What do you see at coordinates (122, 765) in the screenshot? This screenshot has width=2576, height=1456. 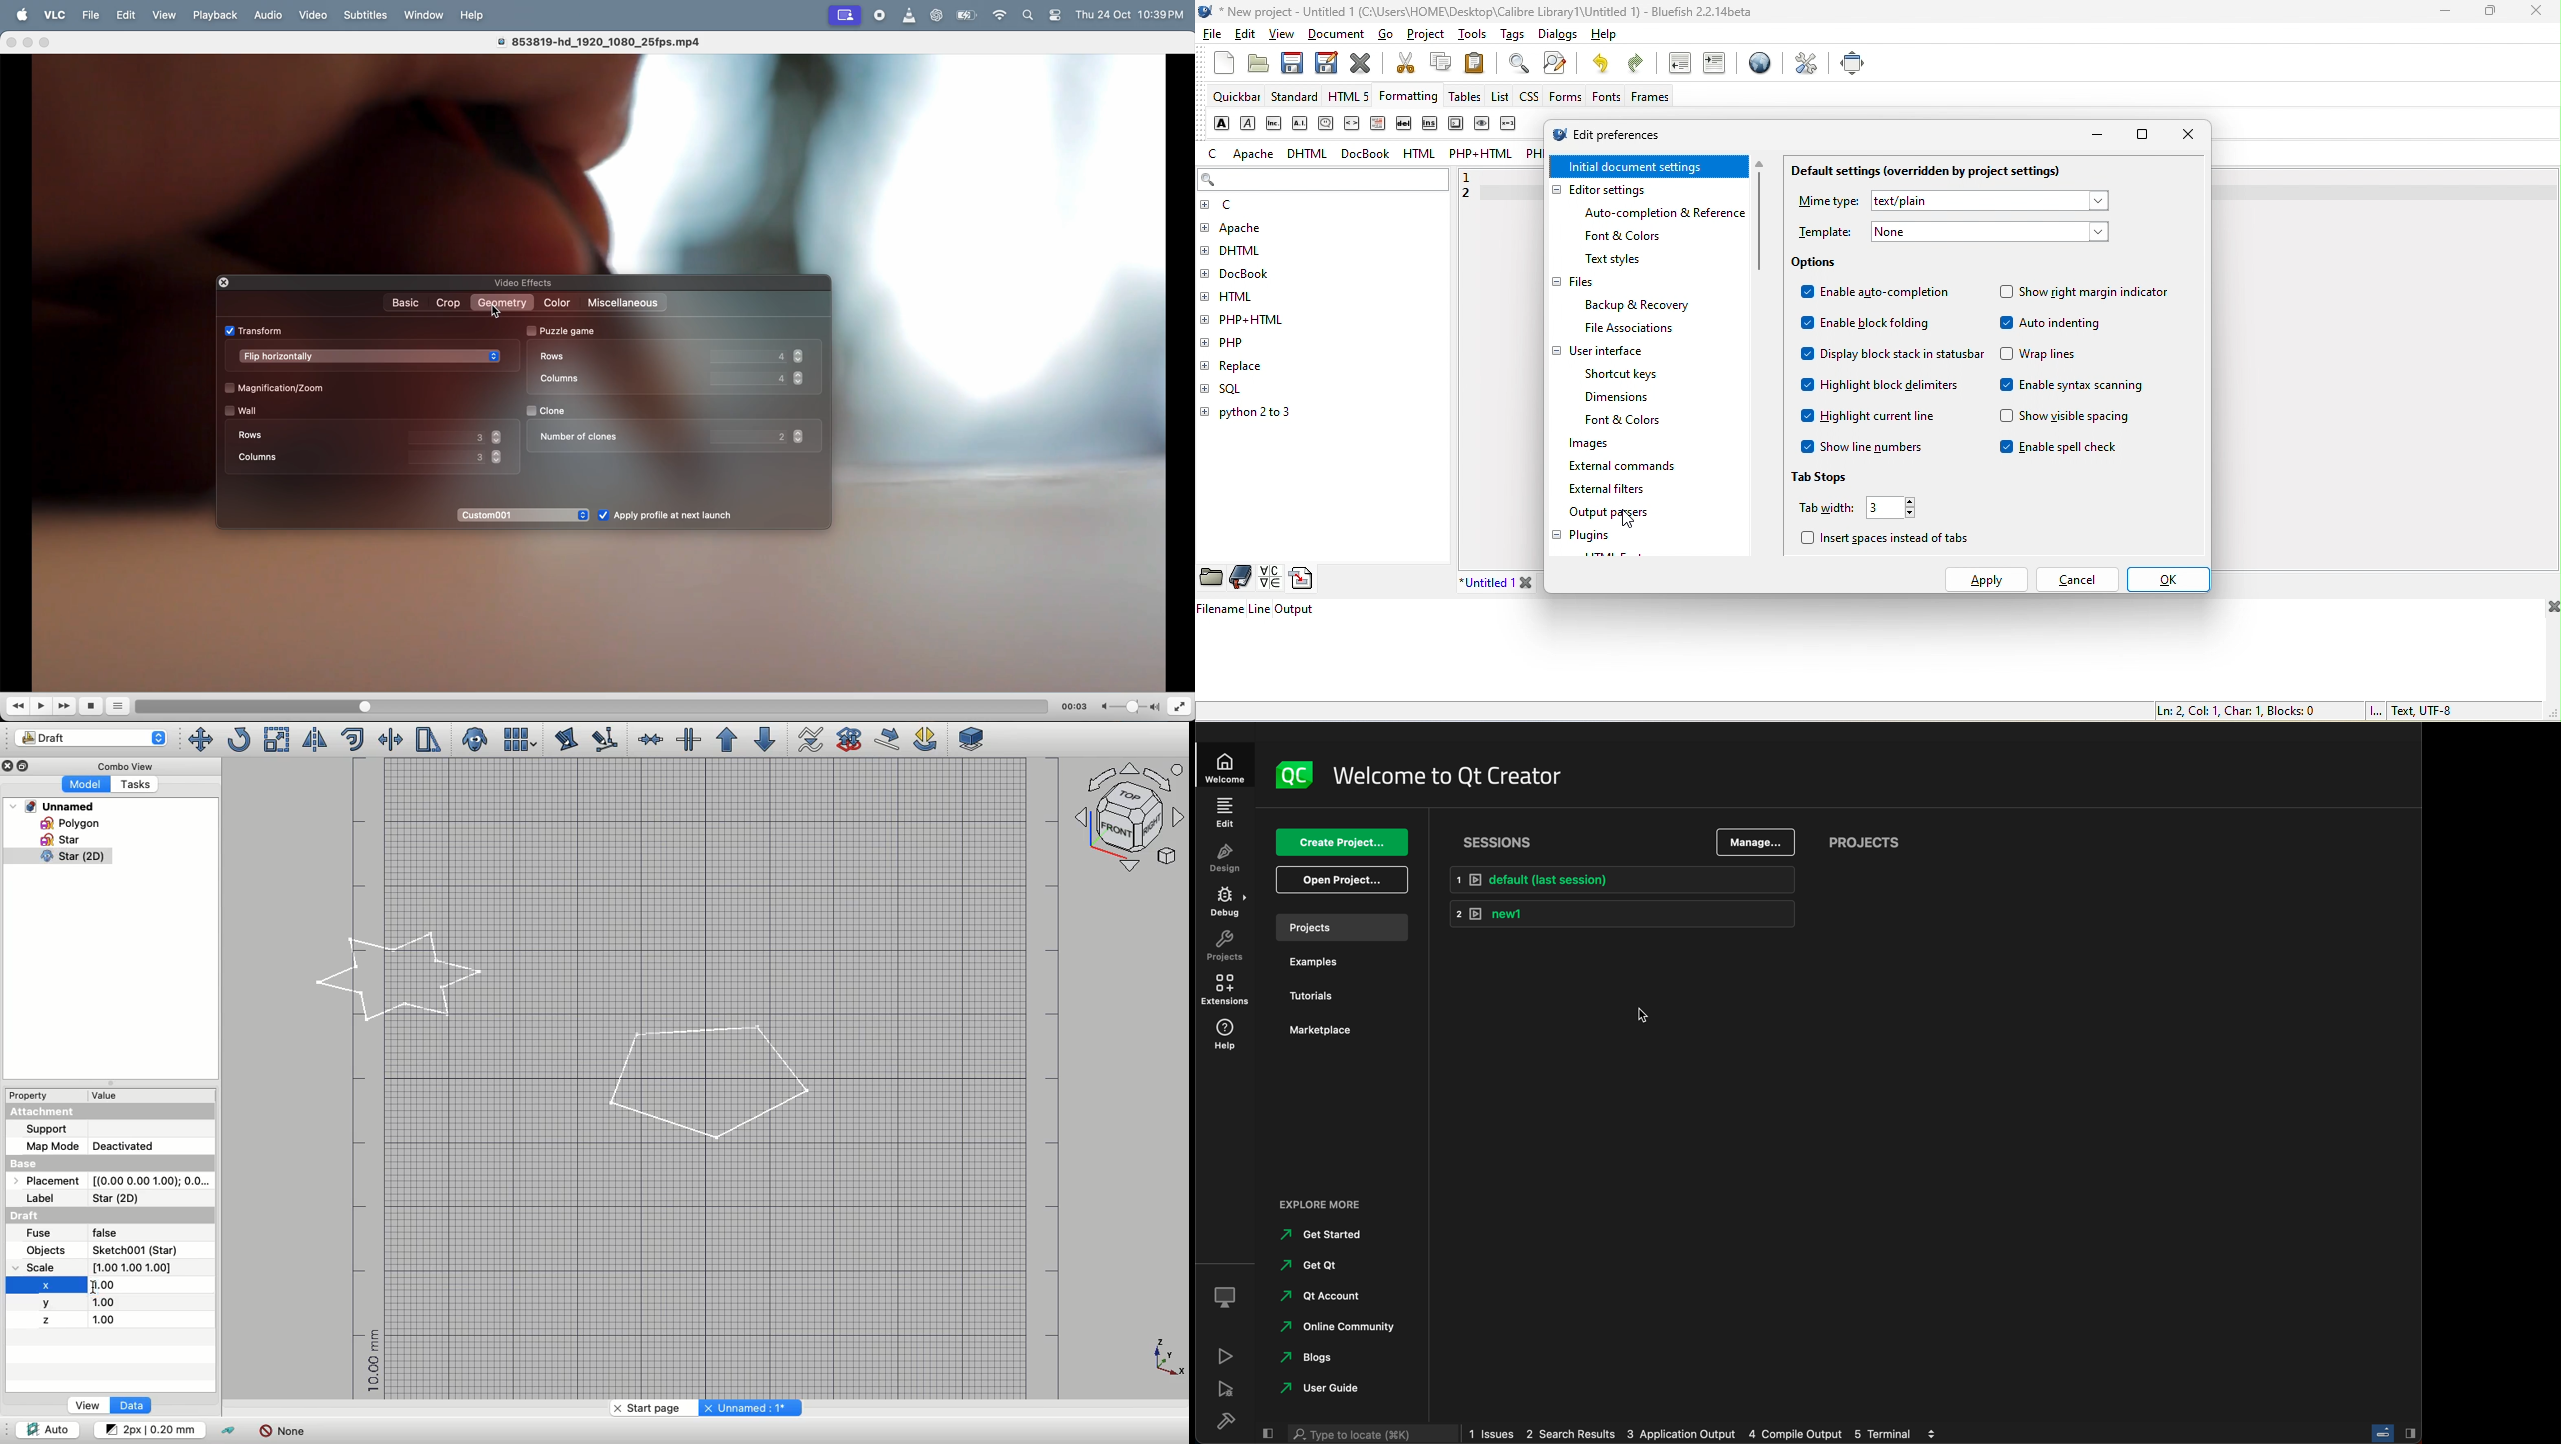 I see `Combo view` at bounding box center [122, 765].